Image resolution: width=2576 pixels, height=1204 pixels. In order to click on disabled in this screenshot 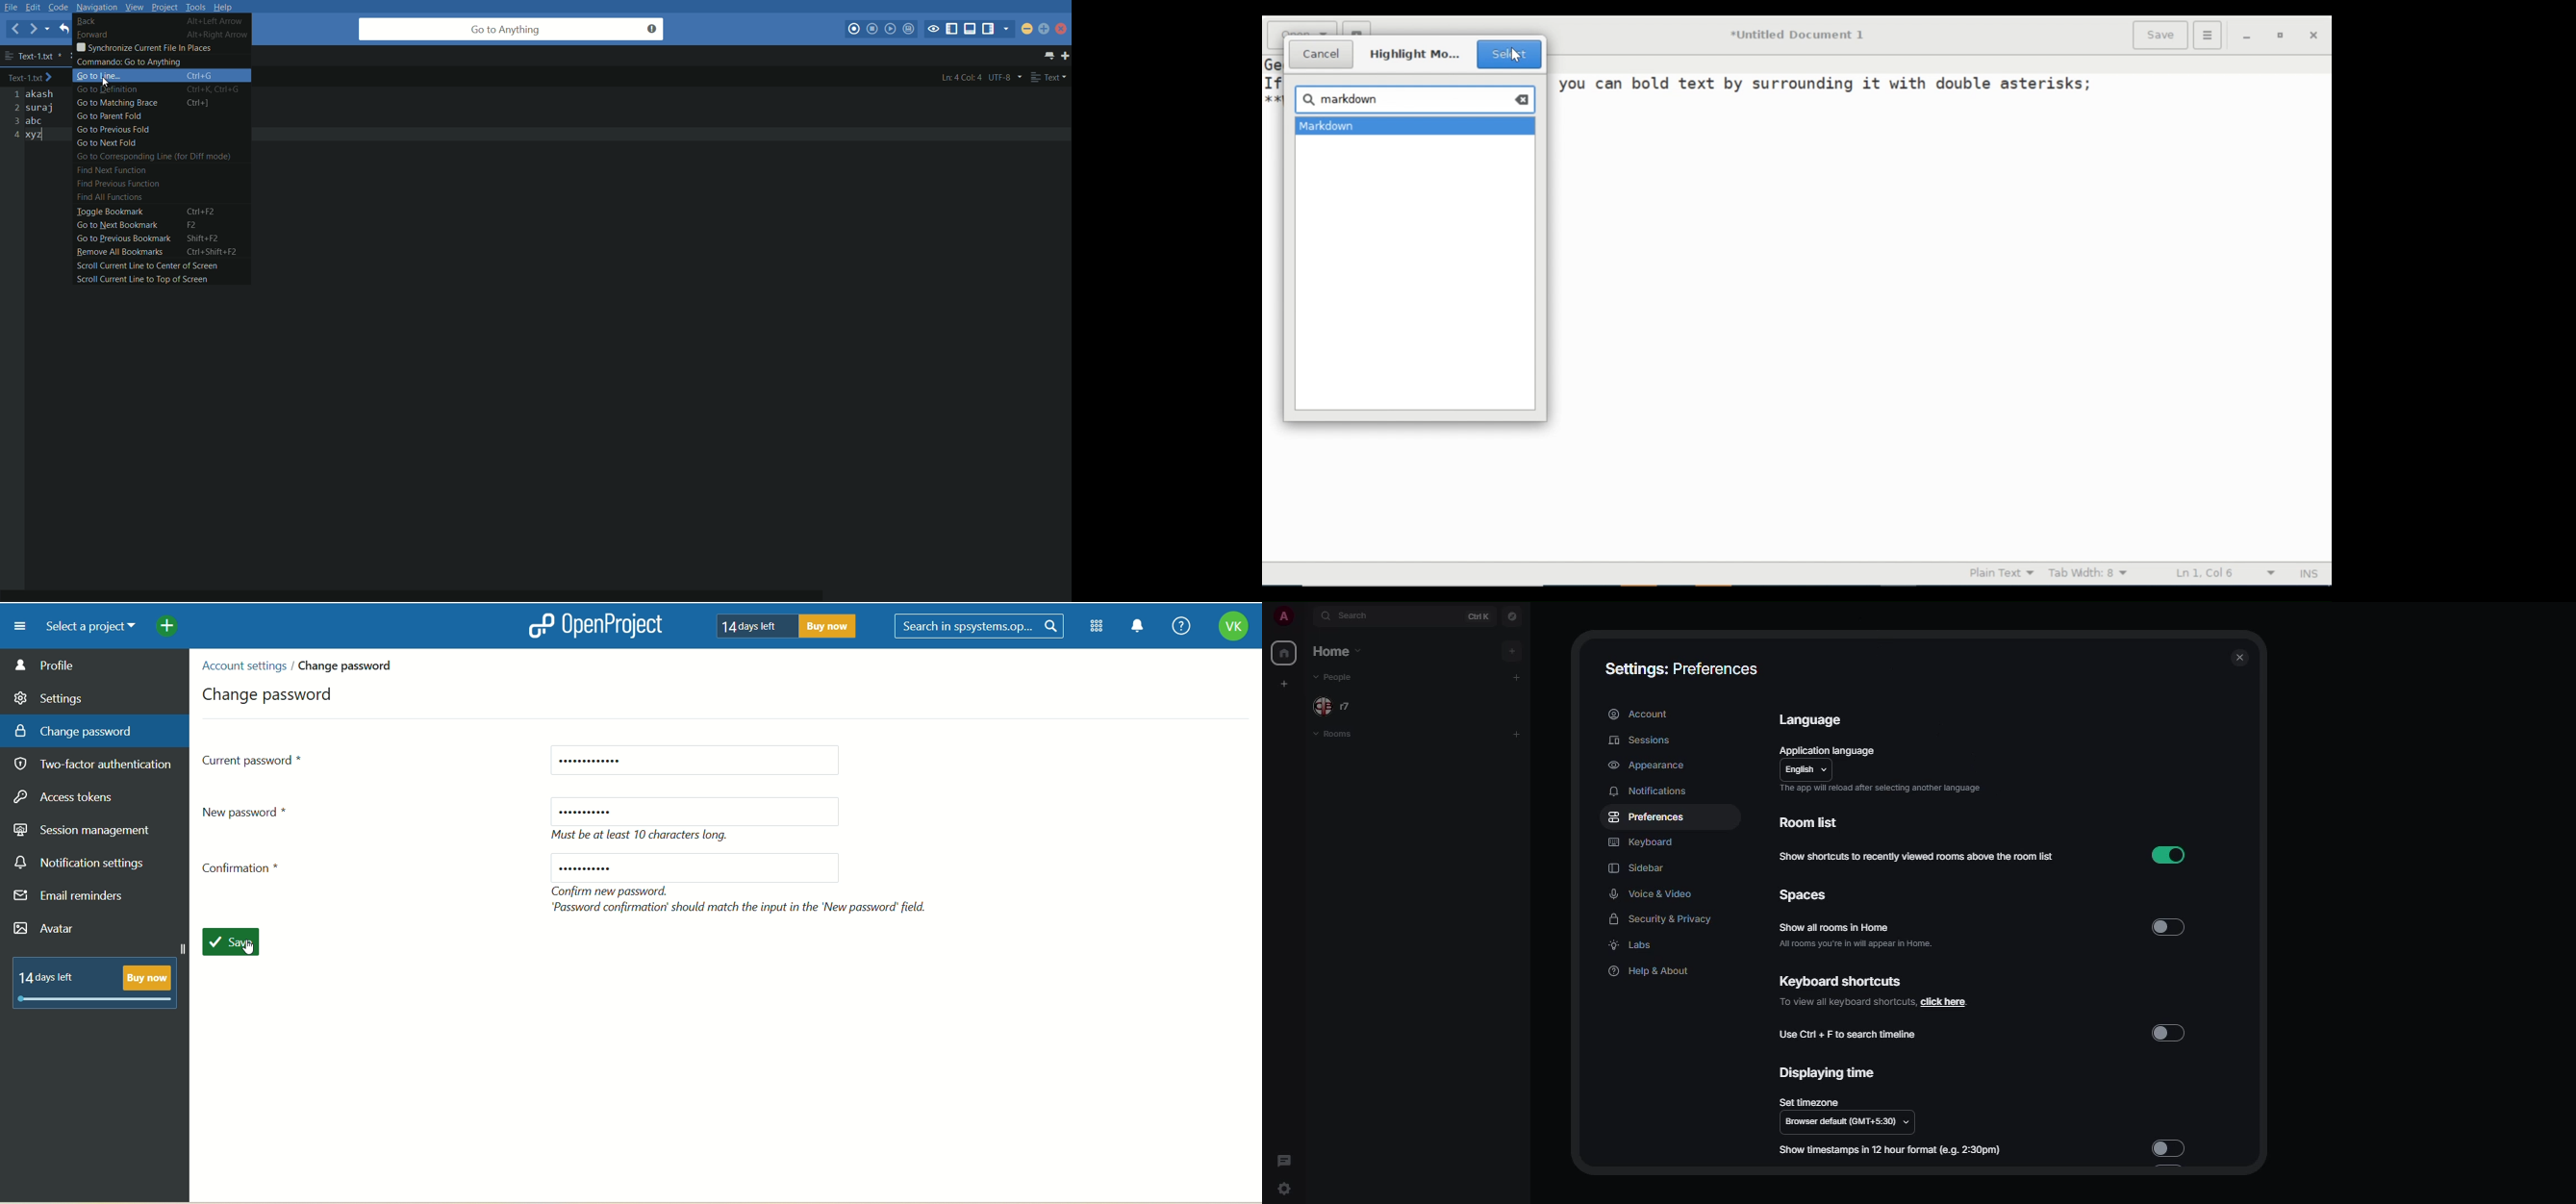, I will do `click(2170, 1032)`.